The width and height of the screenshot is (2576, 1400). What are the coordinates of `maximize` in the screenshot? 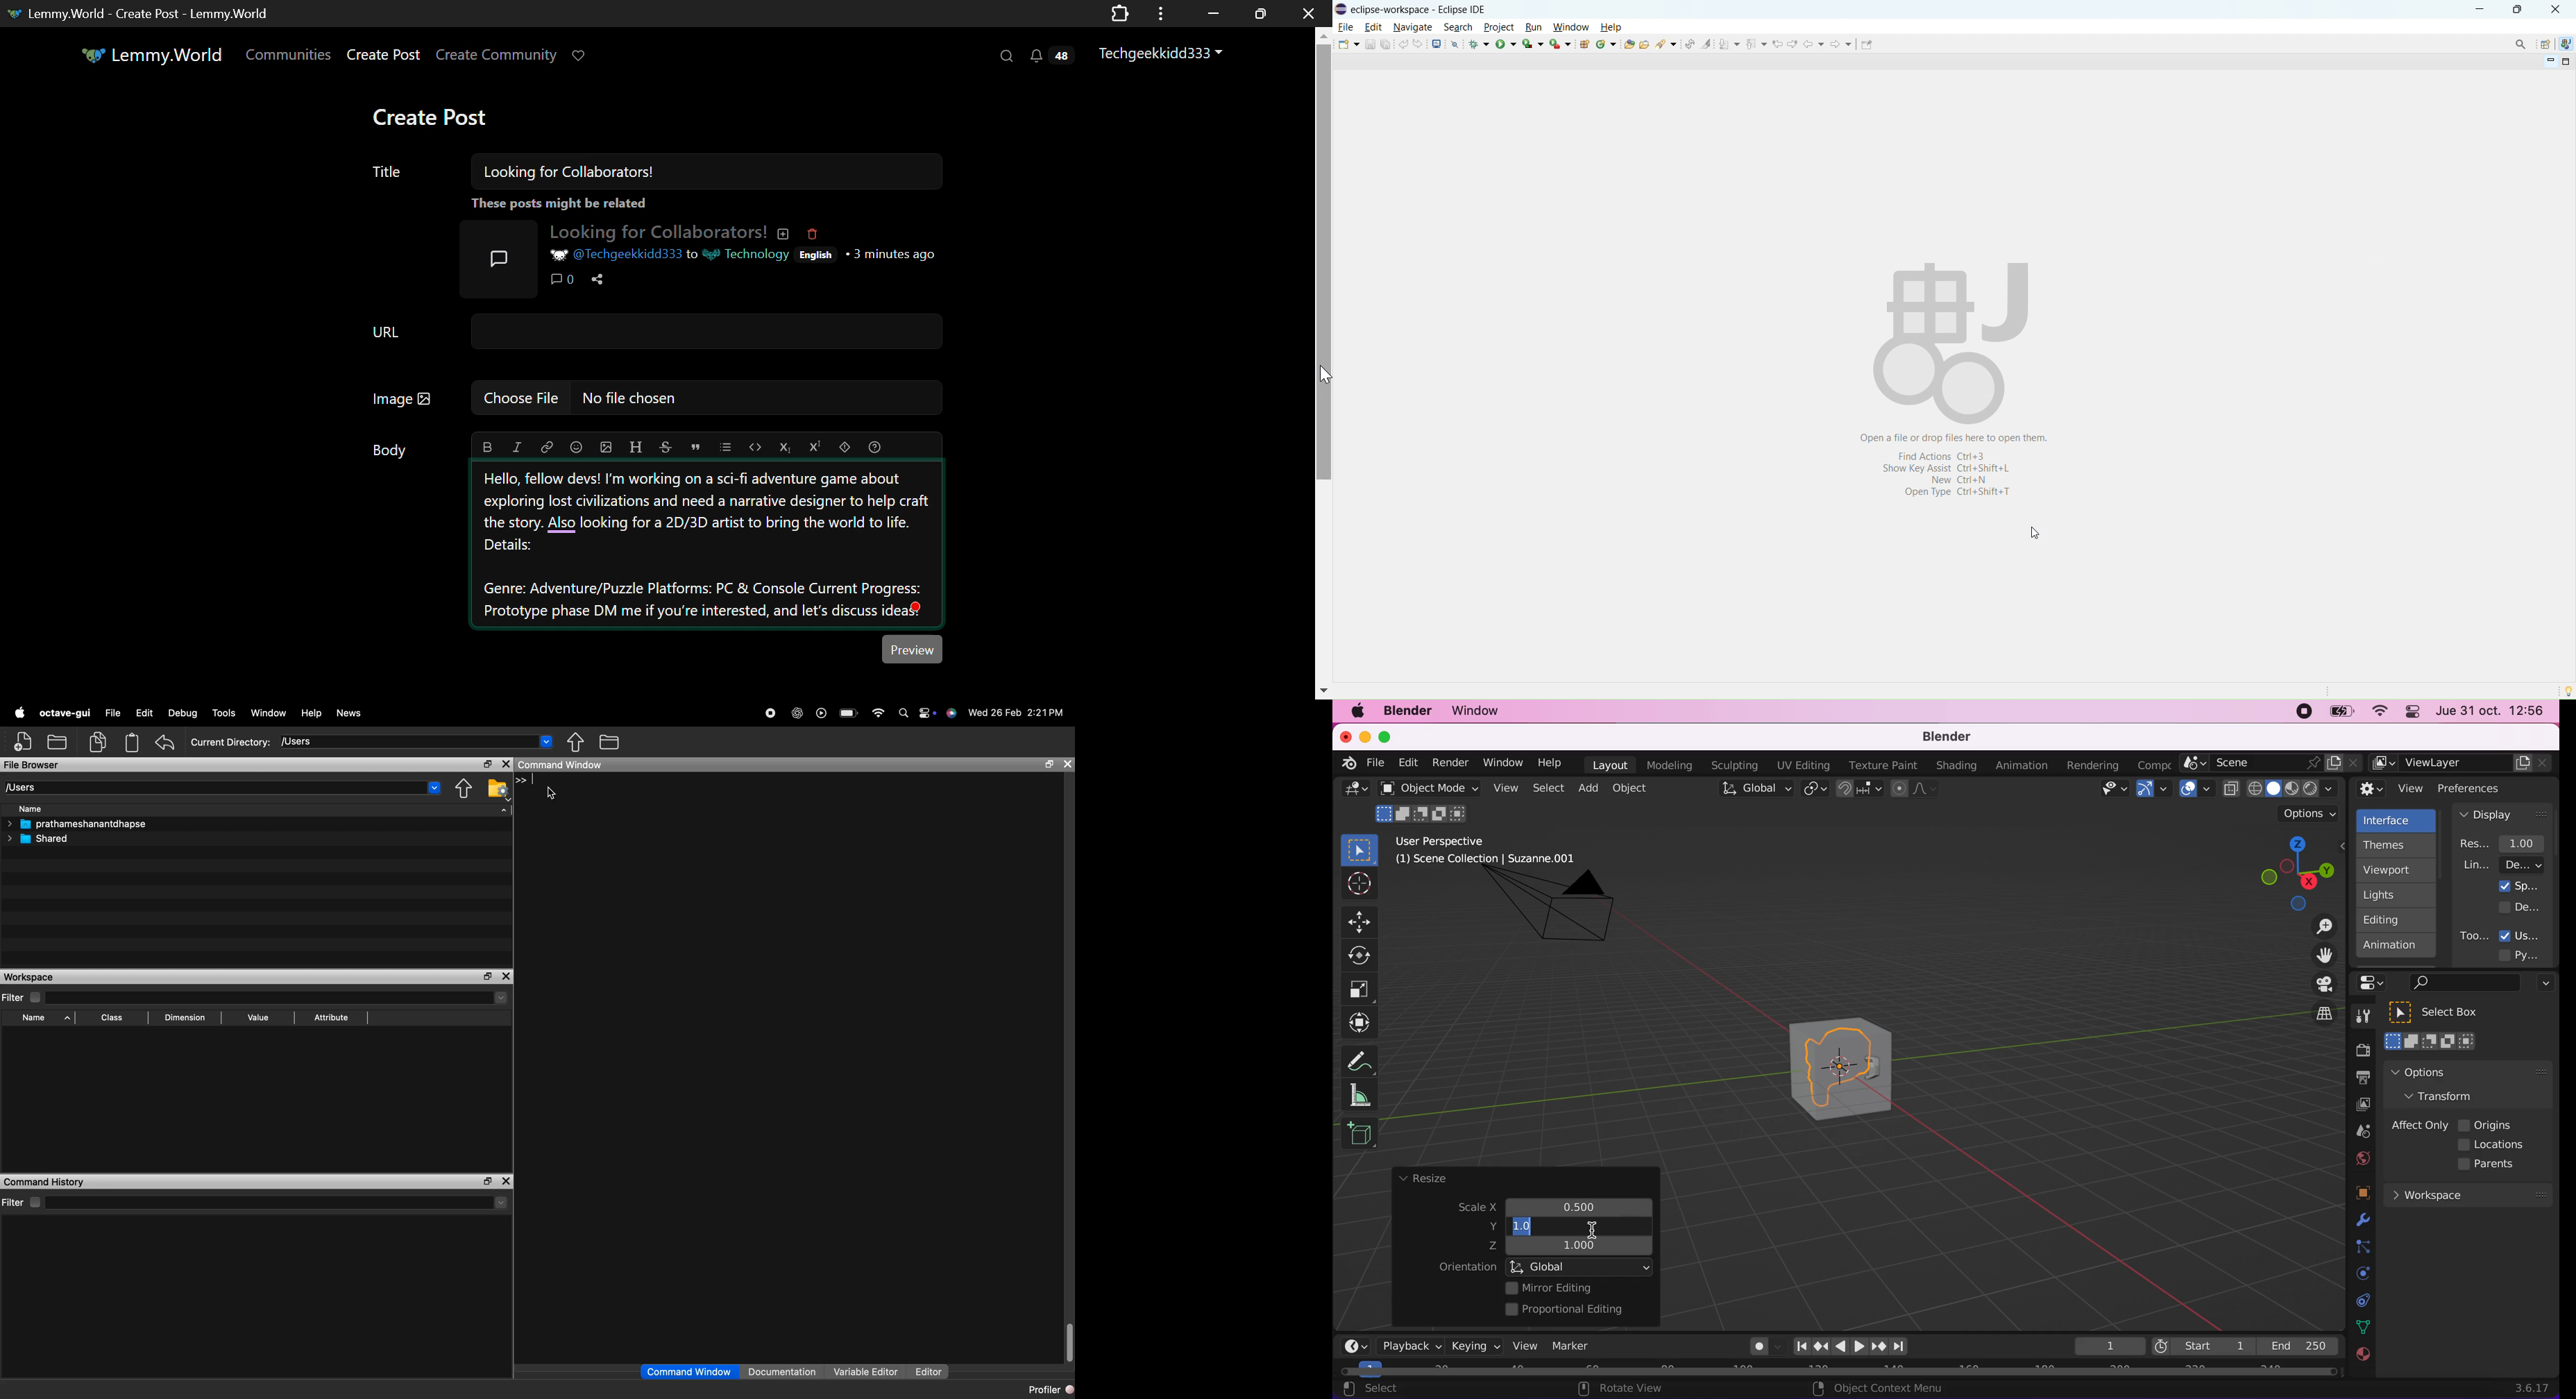 It's located at (1048, 762).